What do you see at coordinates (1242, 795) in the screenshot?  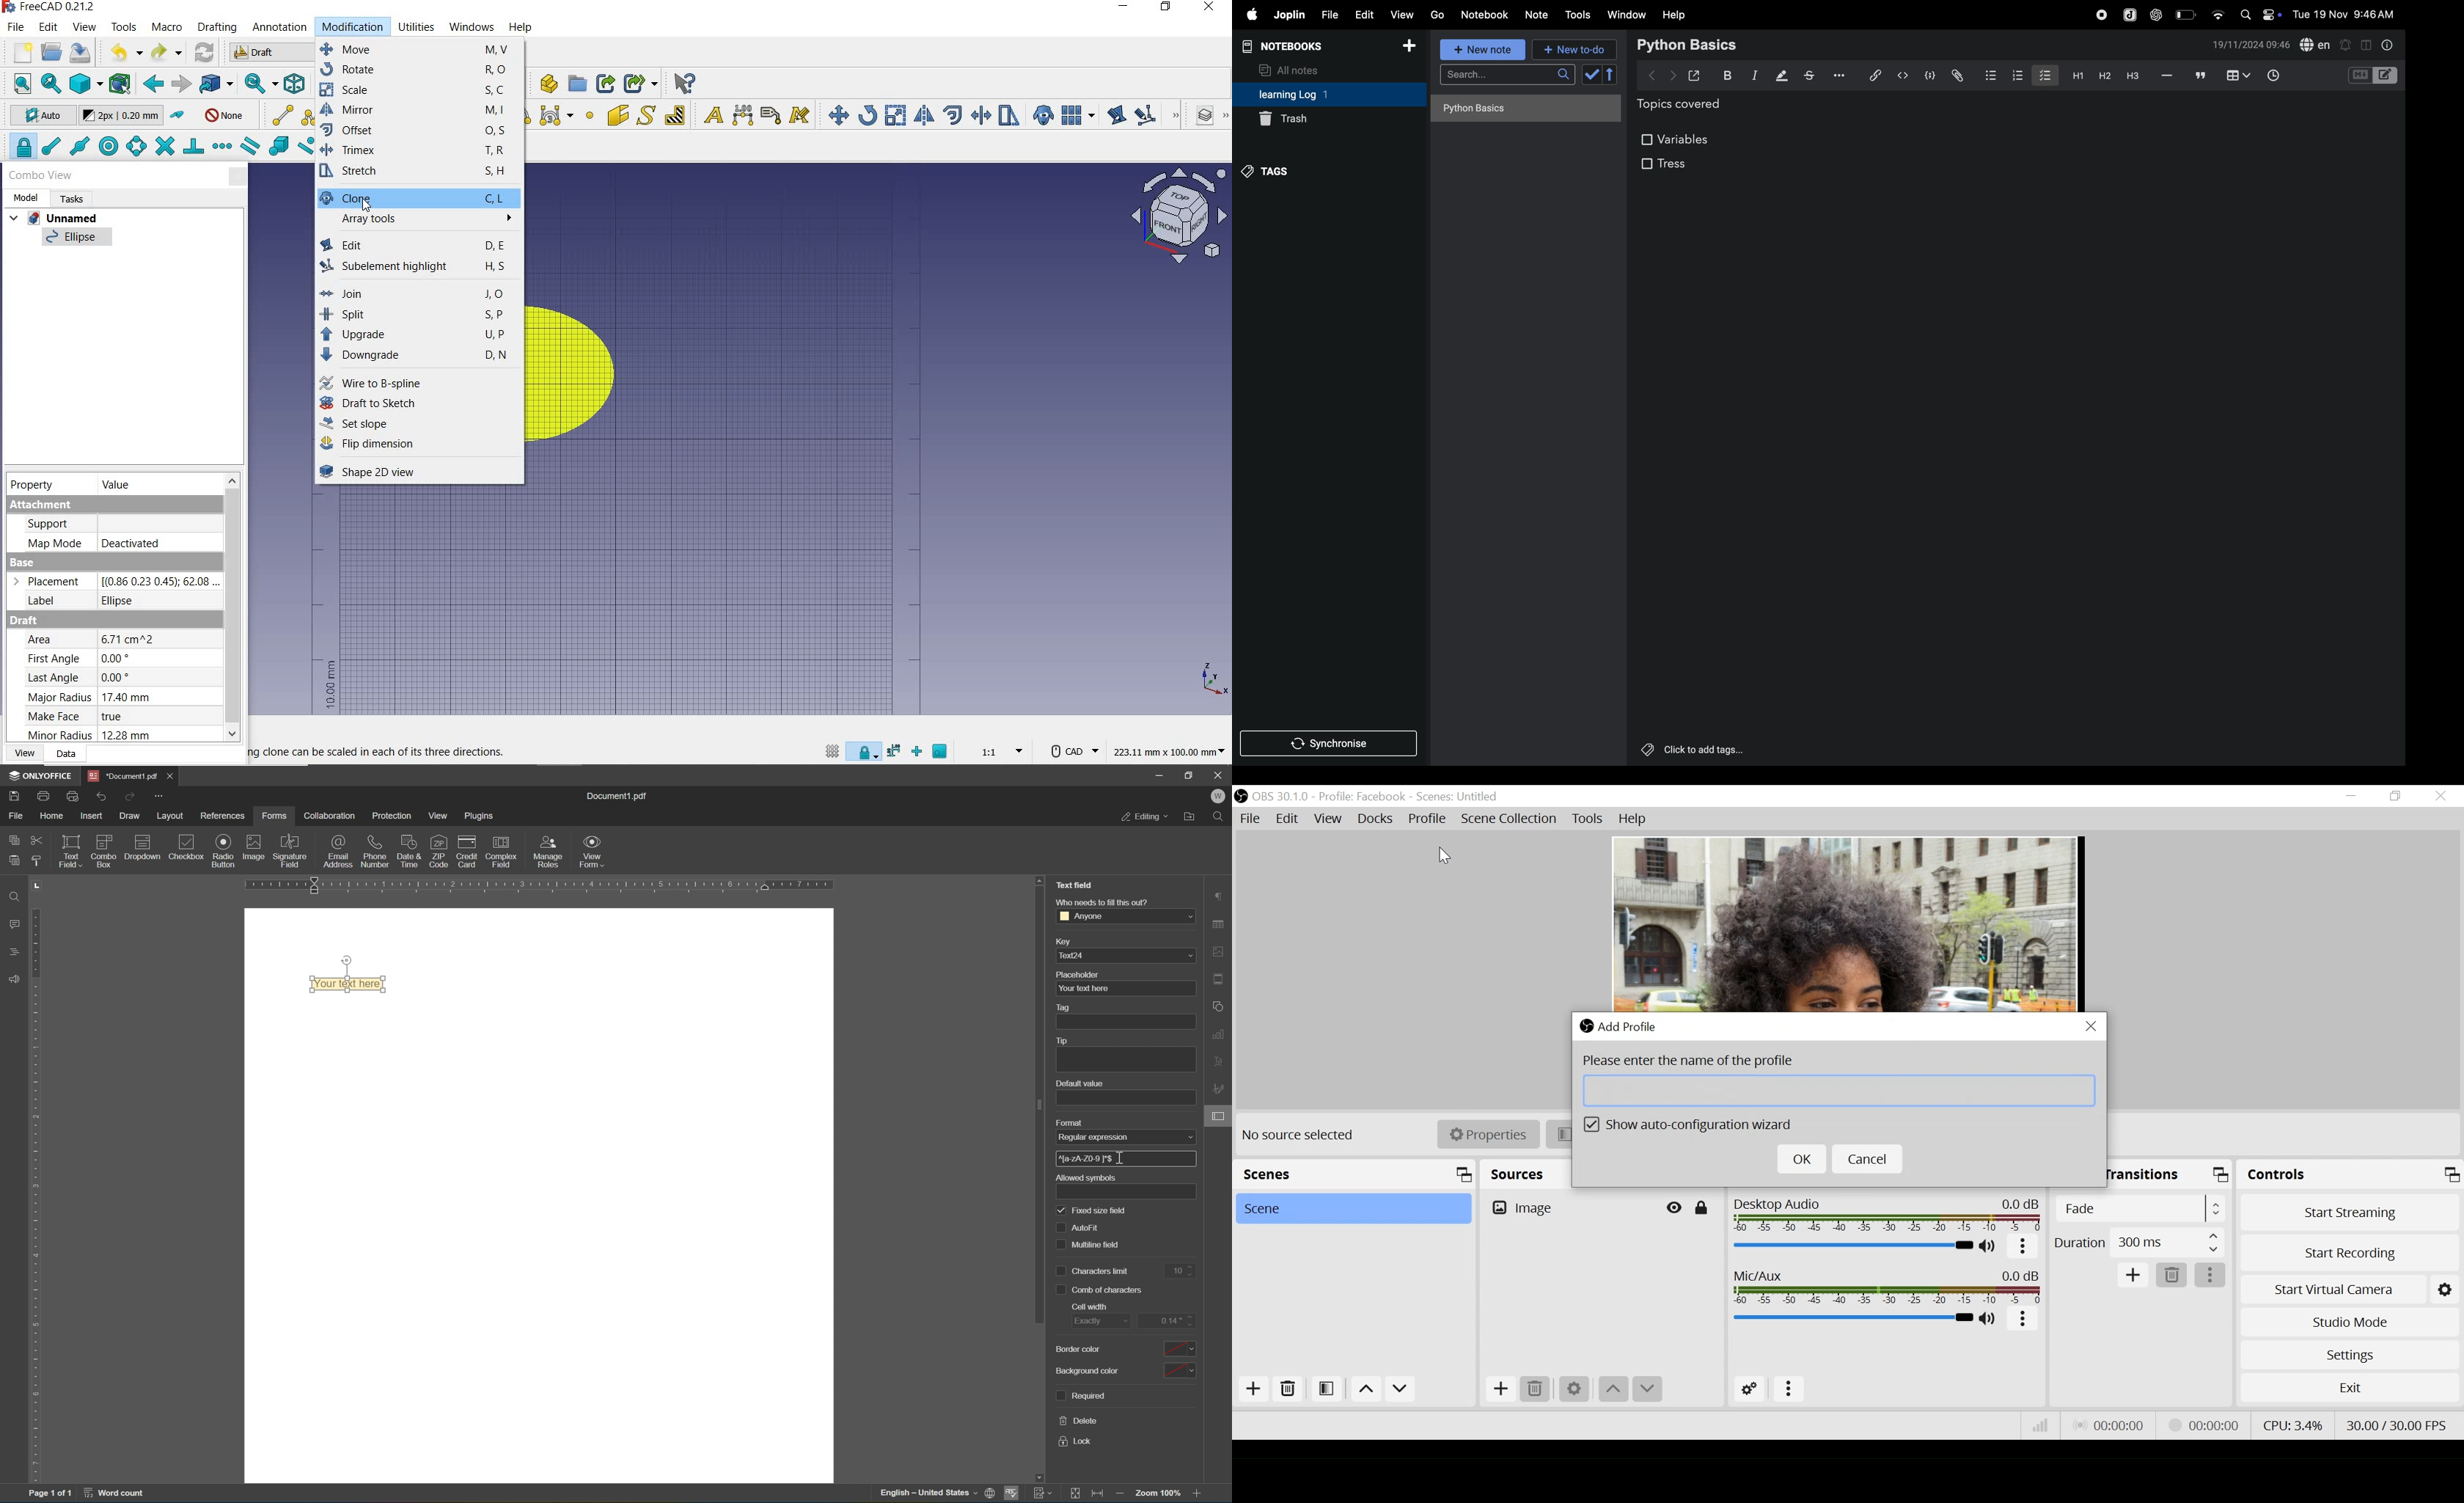 I see `OBS Studio Desktop Icon` at bounding box center [1242, 795].